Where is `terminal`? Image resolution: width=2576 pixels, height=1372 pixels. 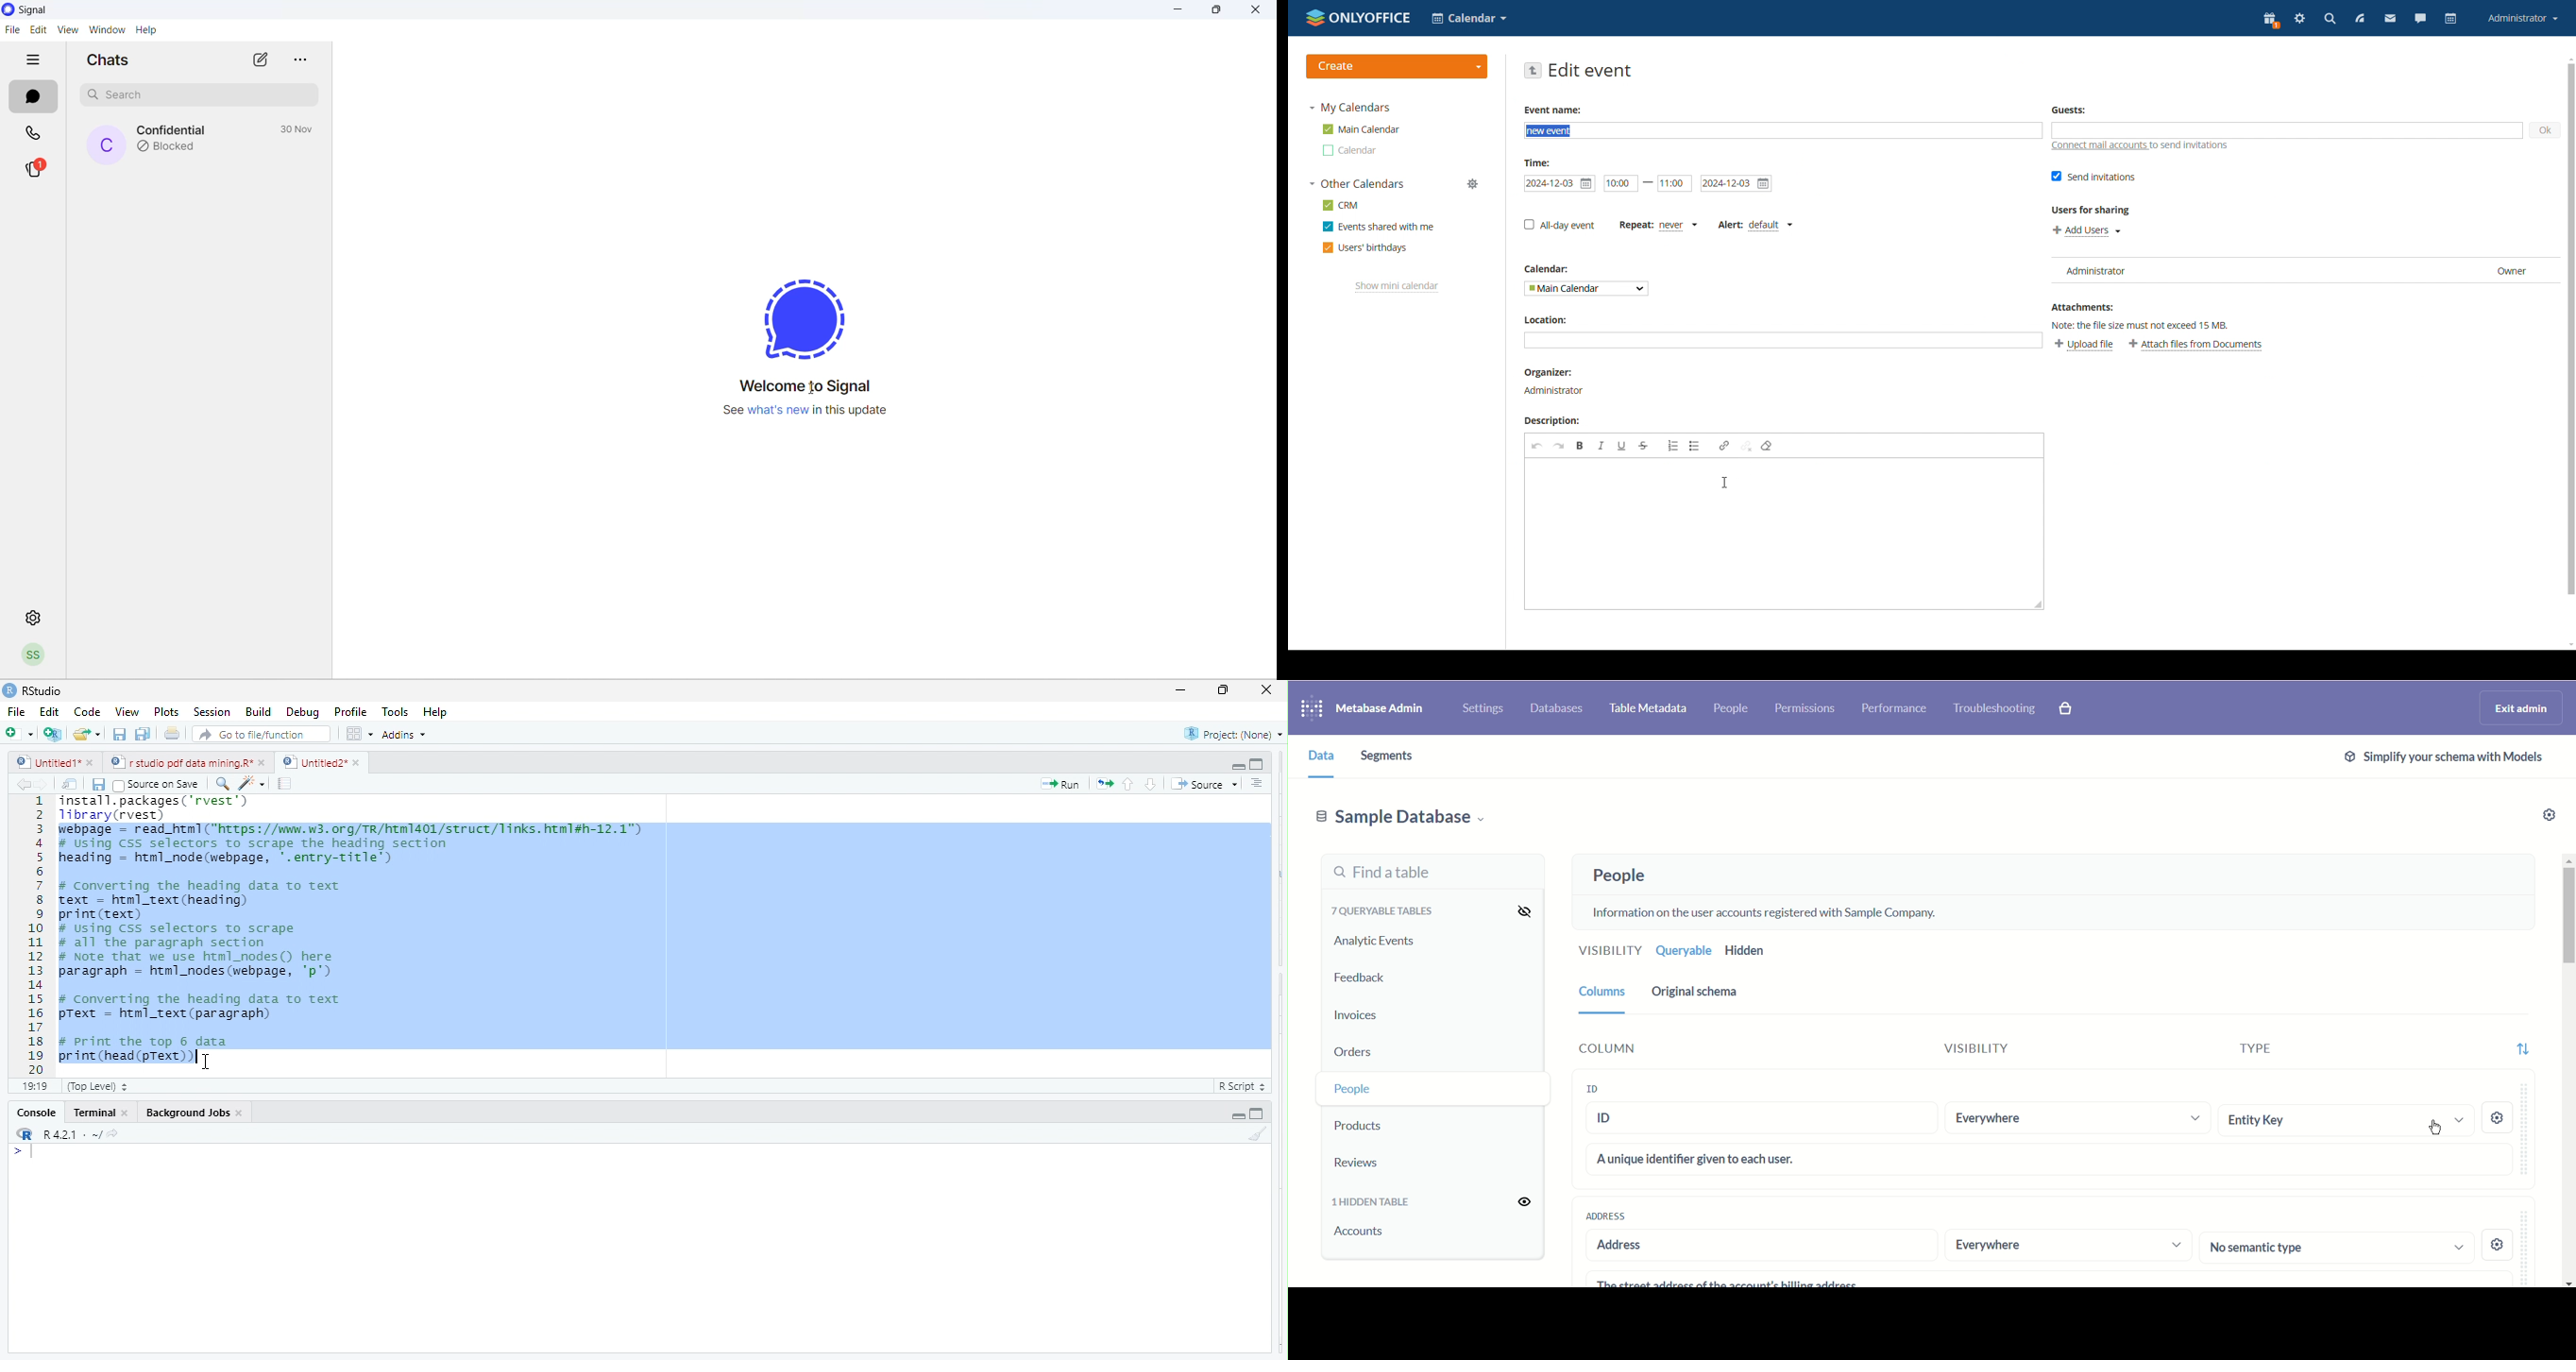 terminal is located at coordinates (96, 1113).